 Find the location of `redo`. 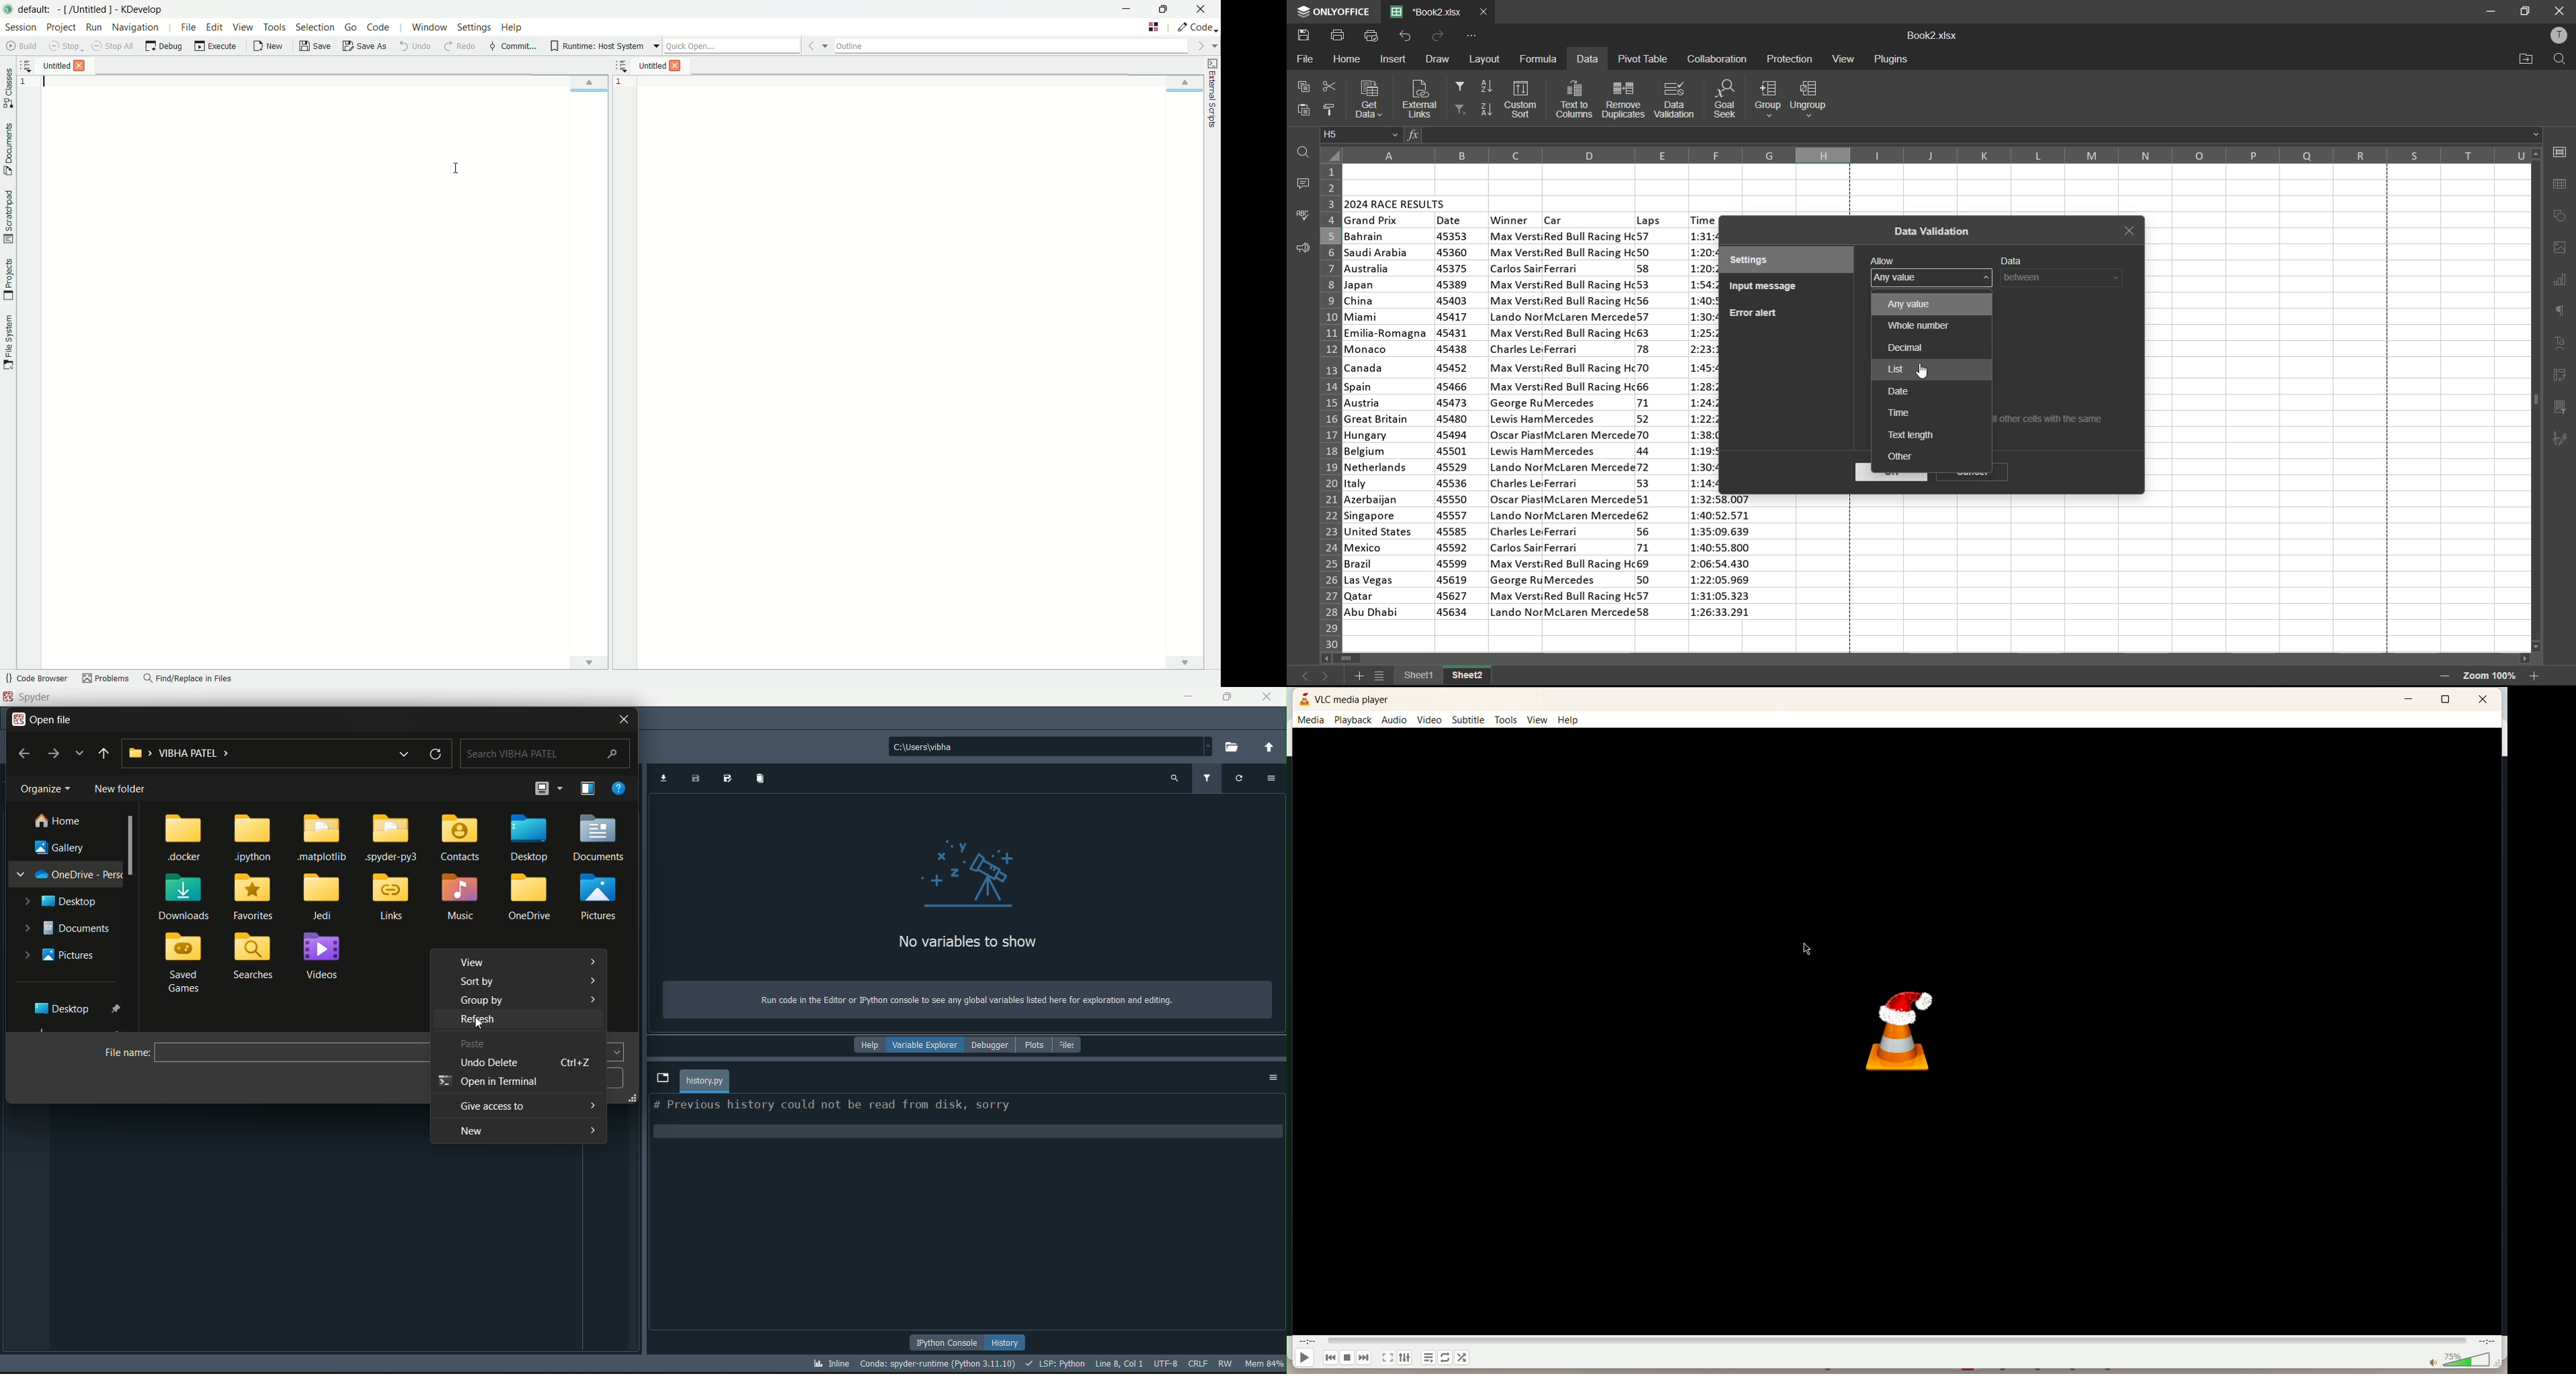

redo is located at coordinates (1439, 36).